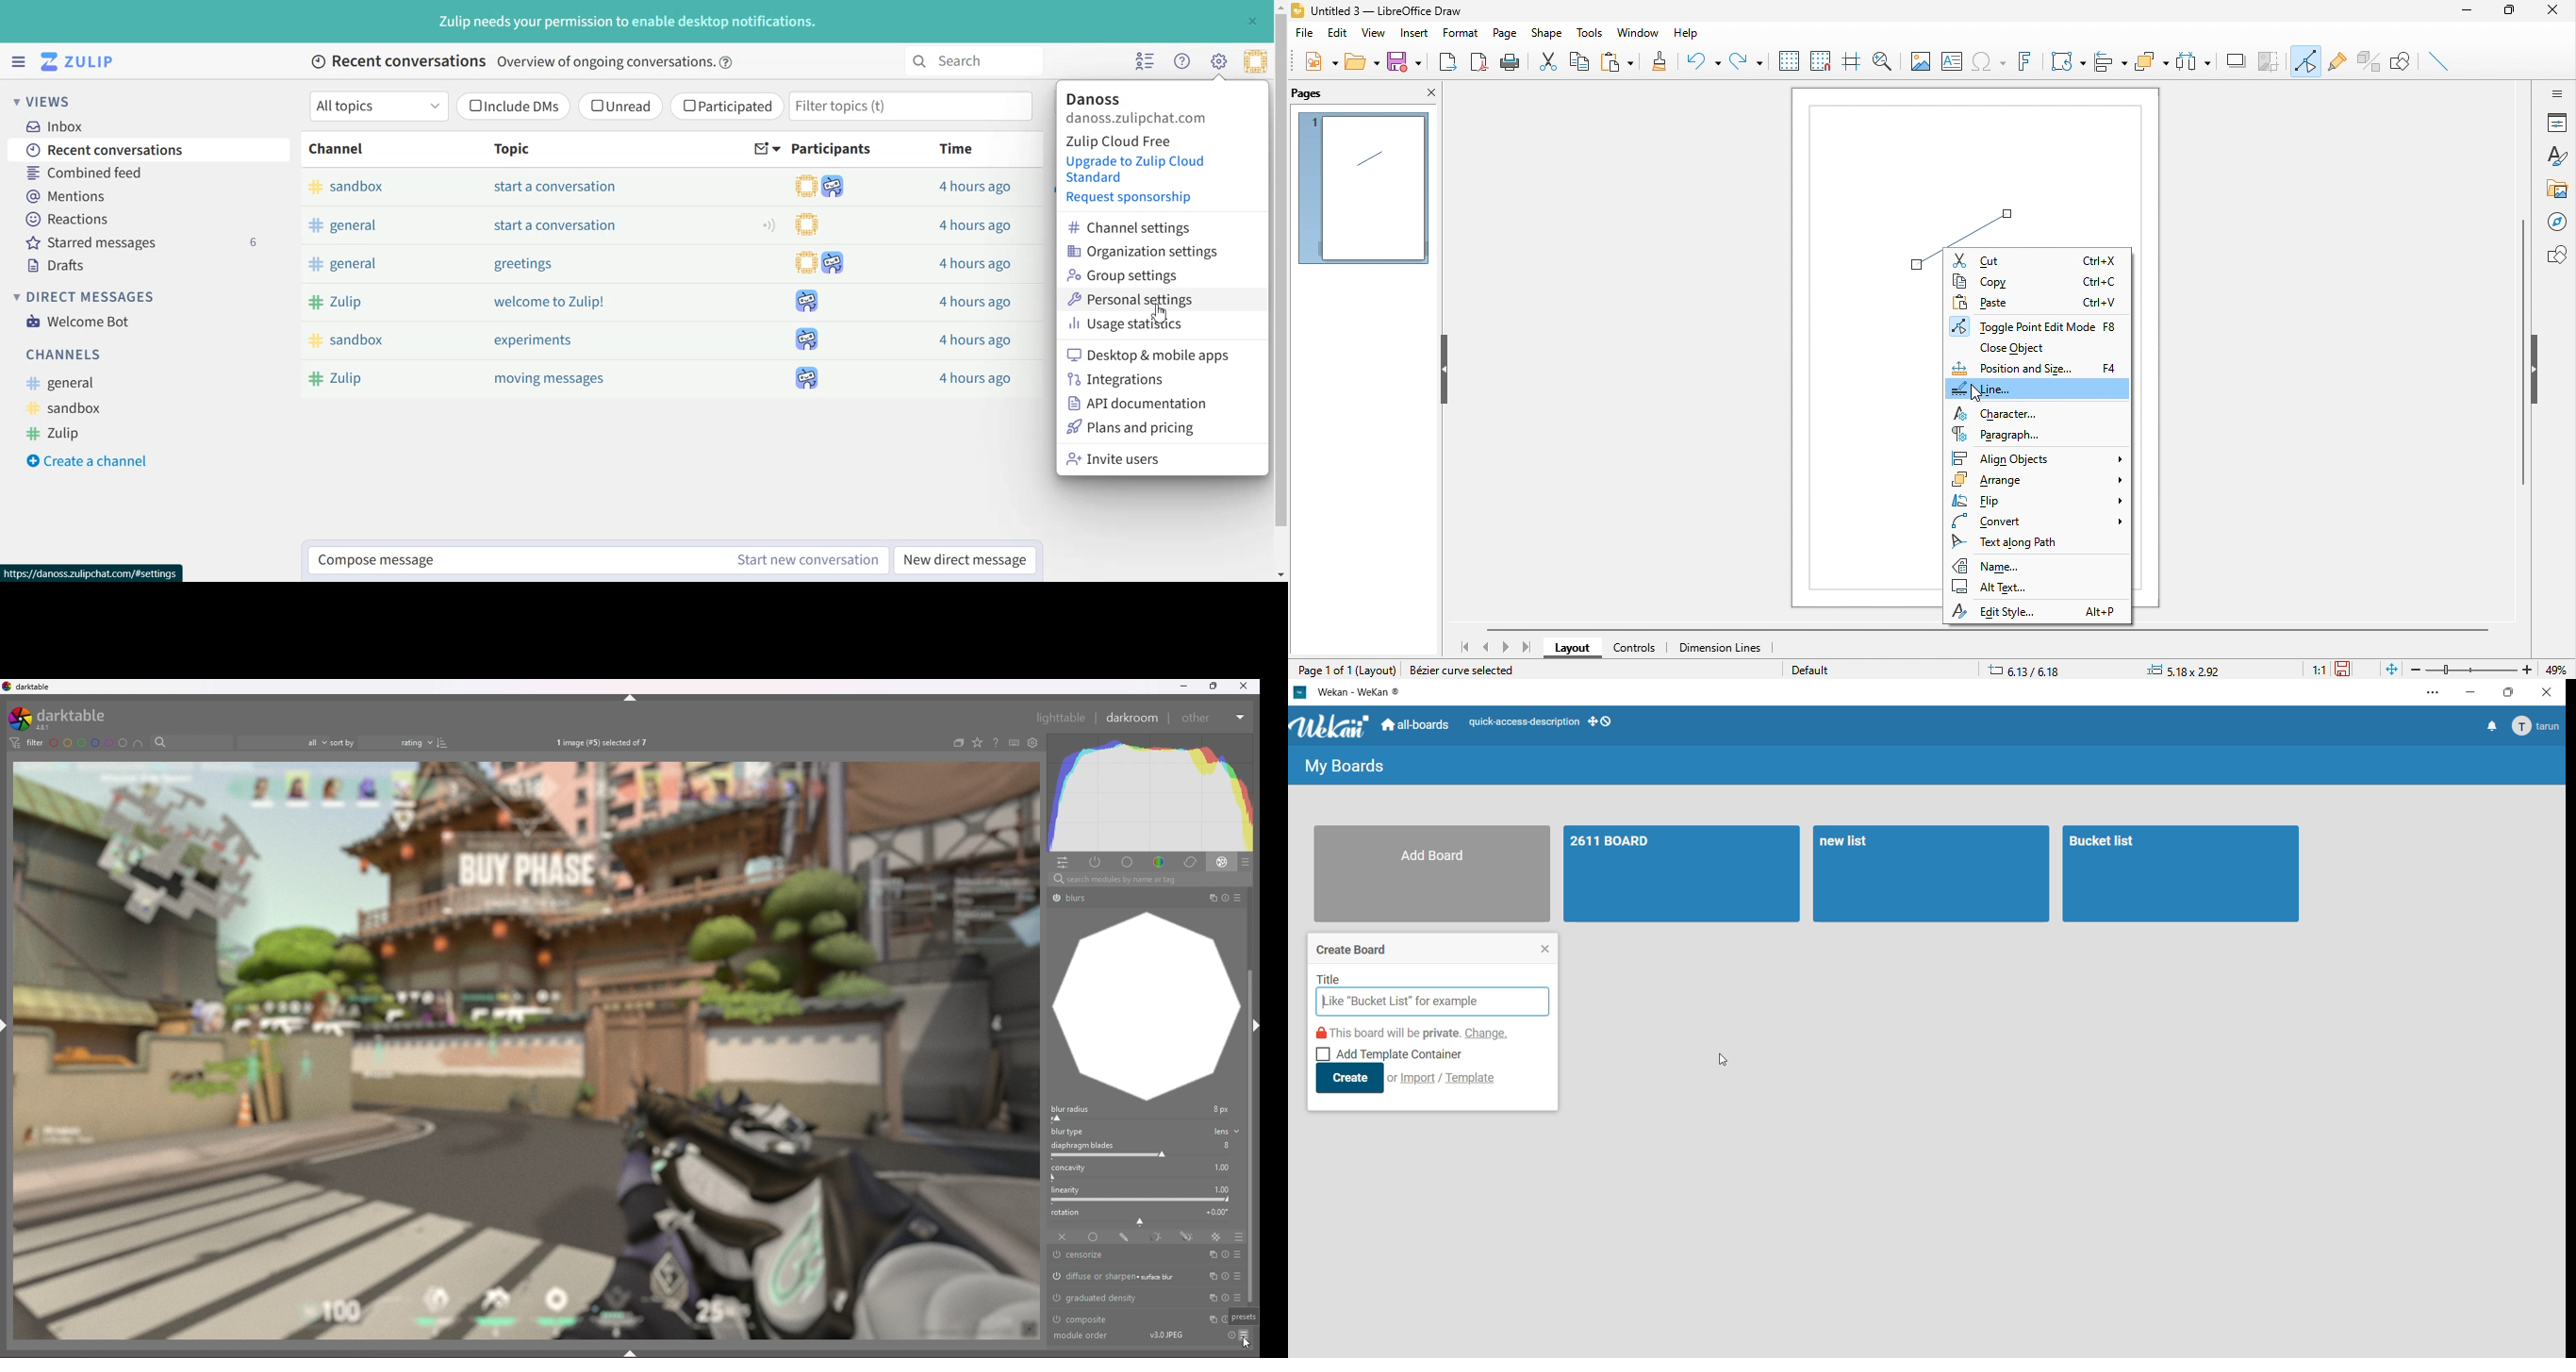 This screenshot has height=1372, width=2576. I want to click on position and size, so click(2037, 368).